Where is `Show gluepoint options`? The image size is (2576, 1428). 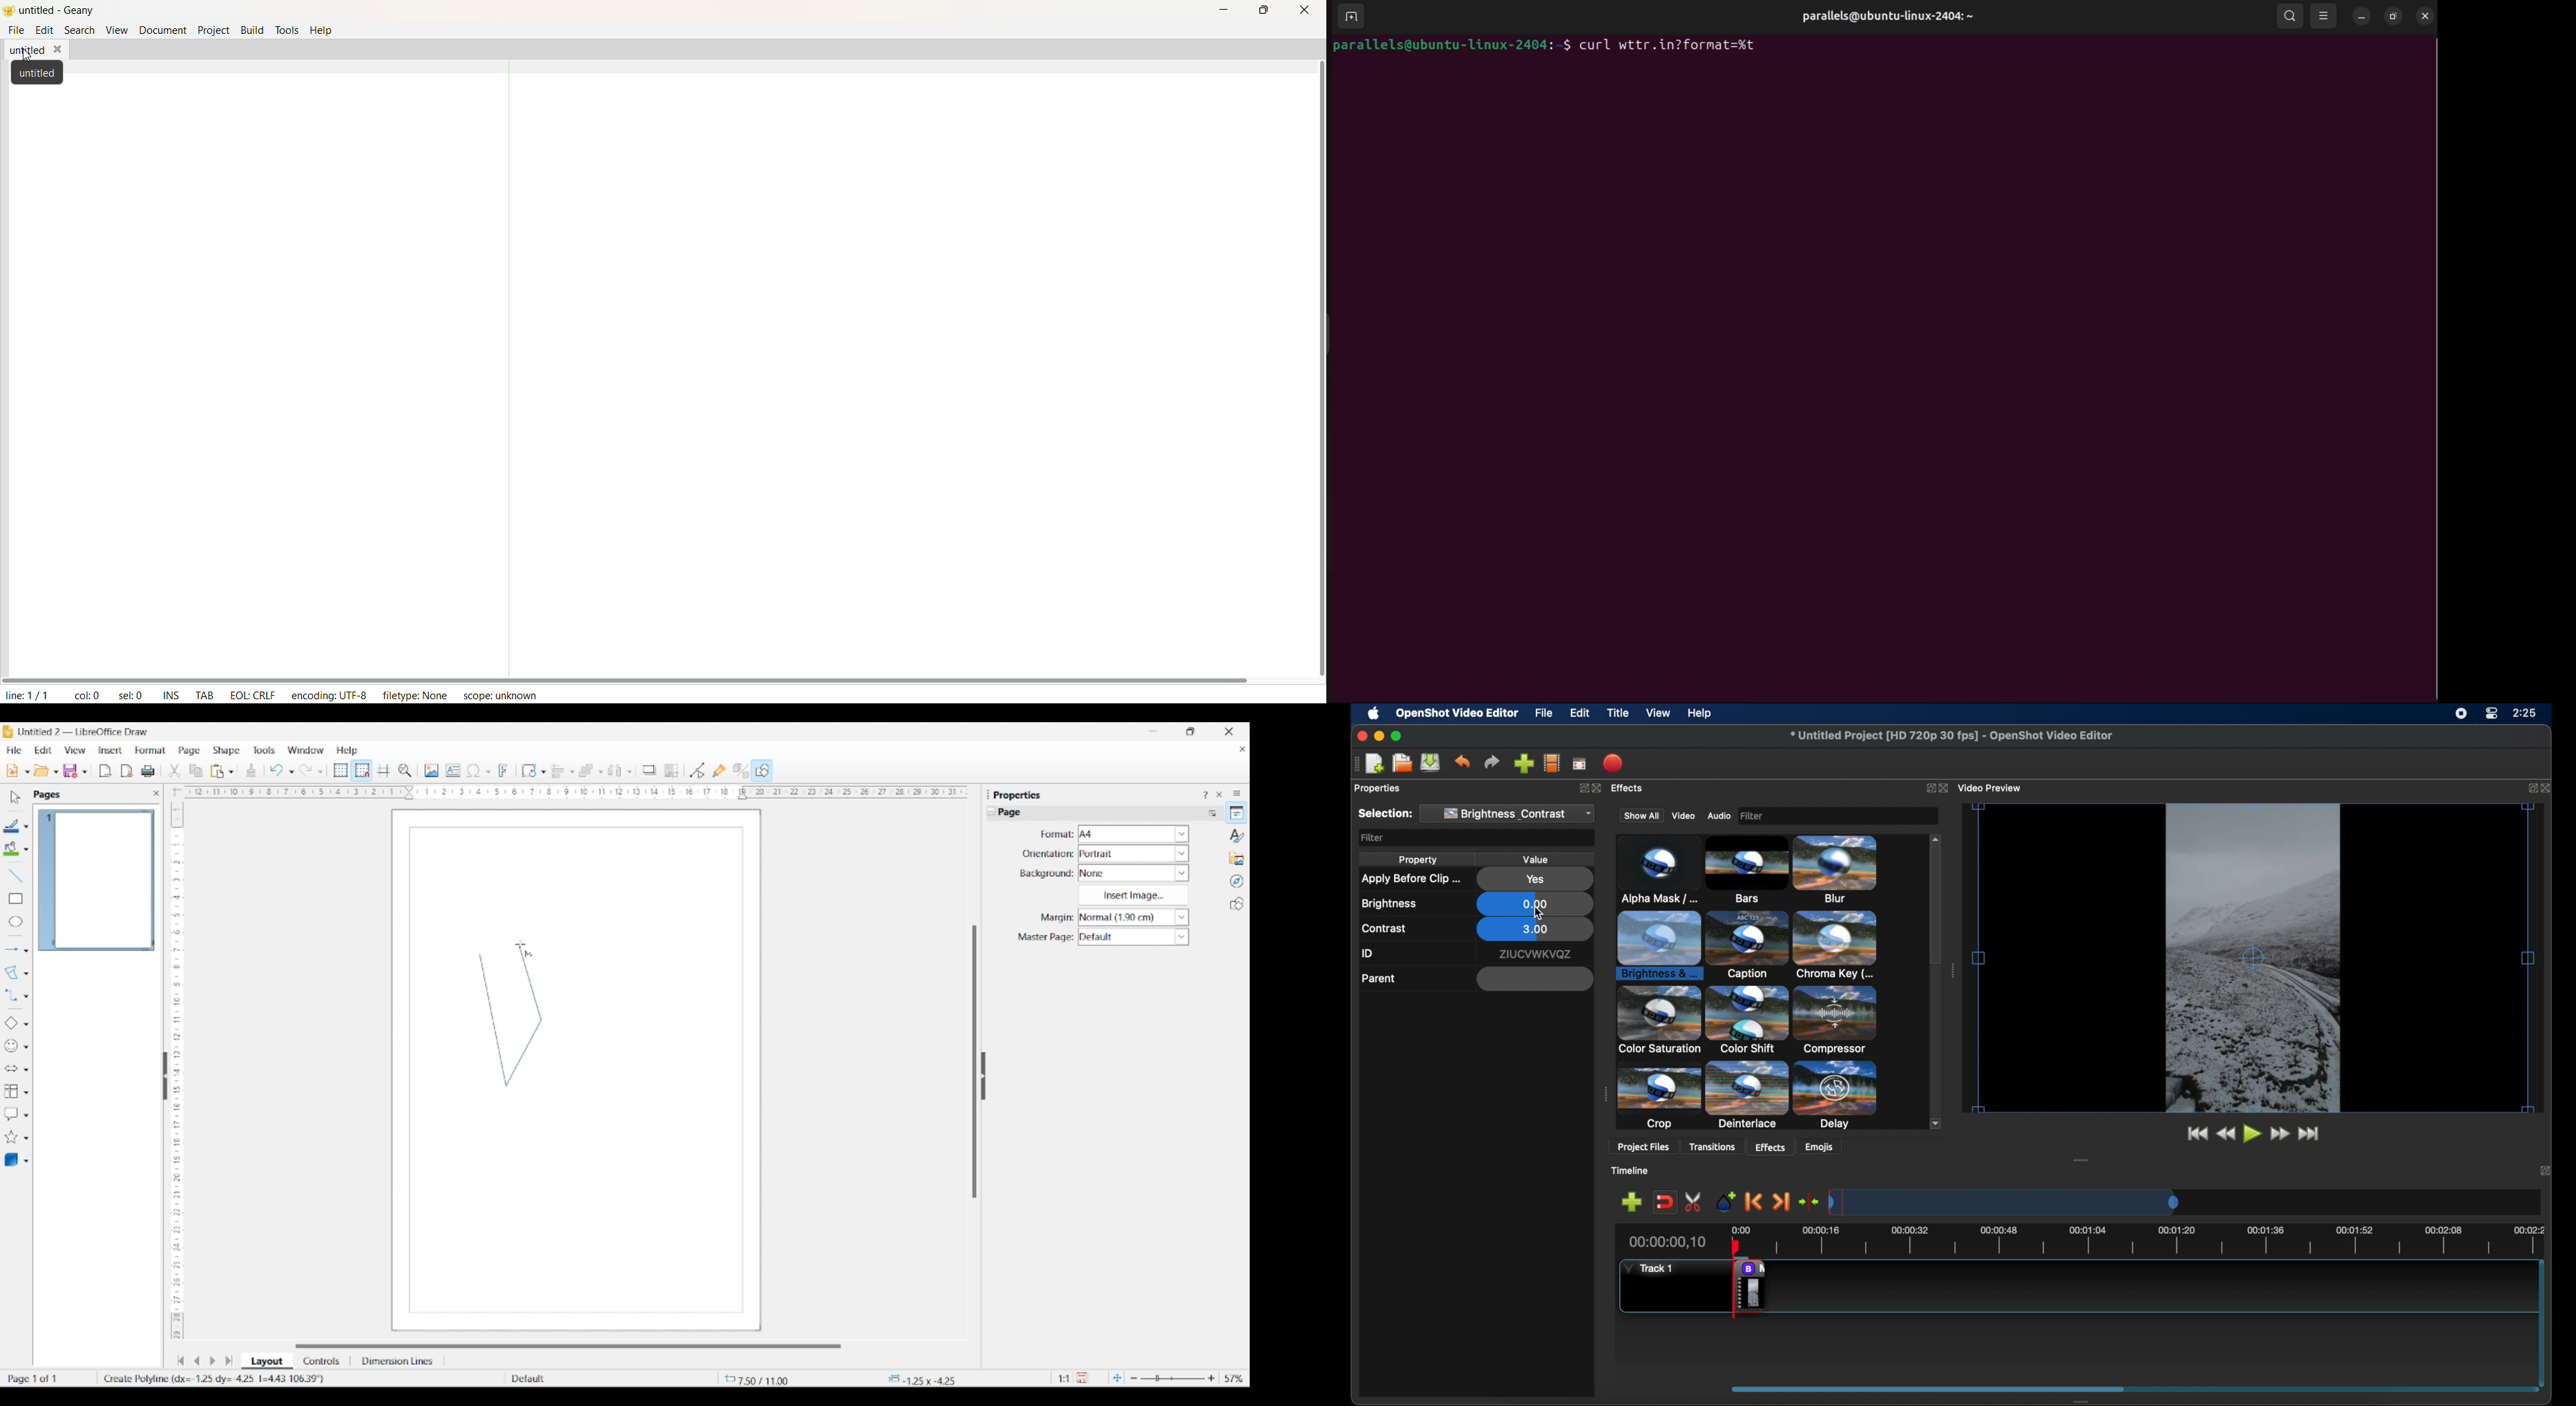
Show gluepoint options is located at coordinates (719, 770).